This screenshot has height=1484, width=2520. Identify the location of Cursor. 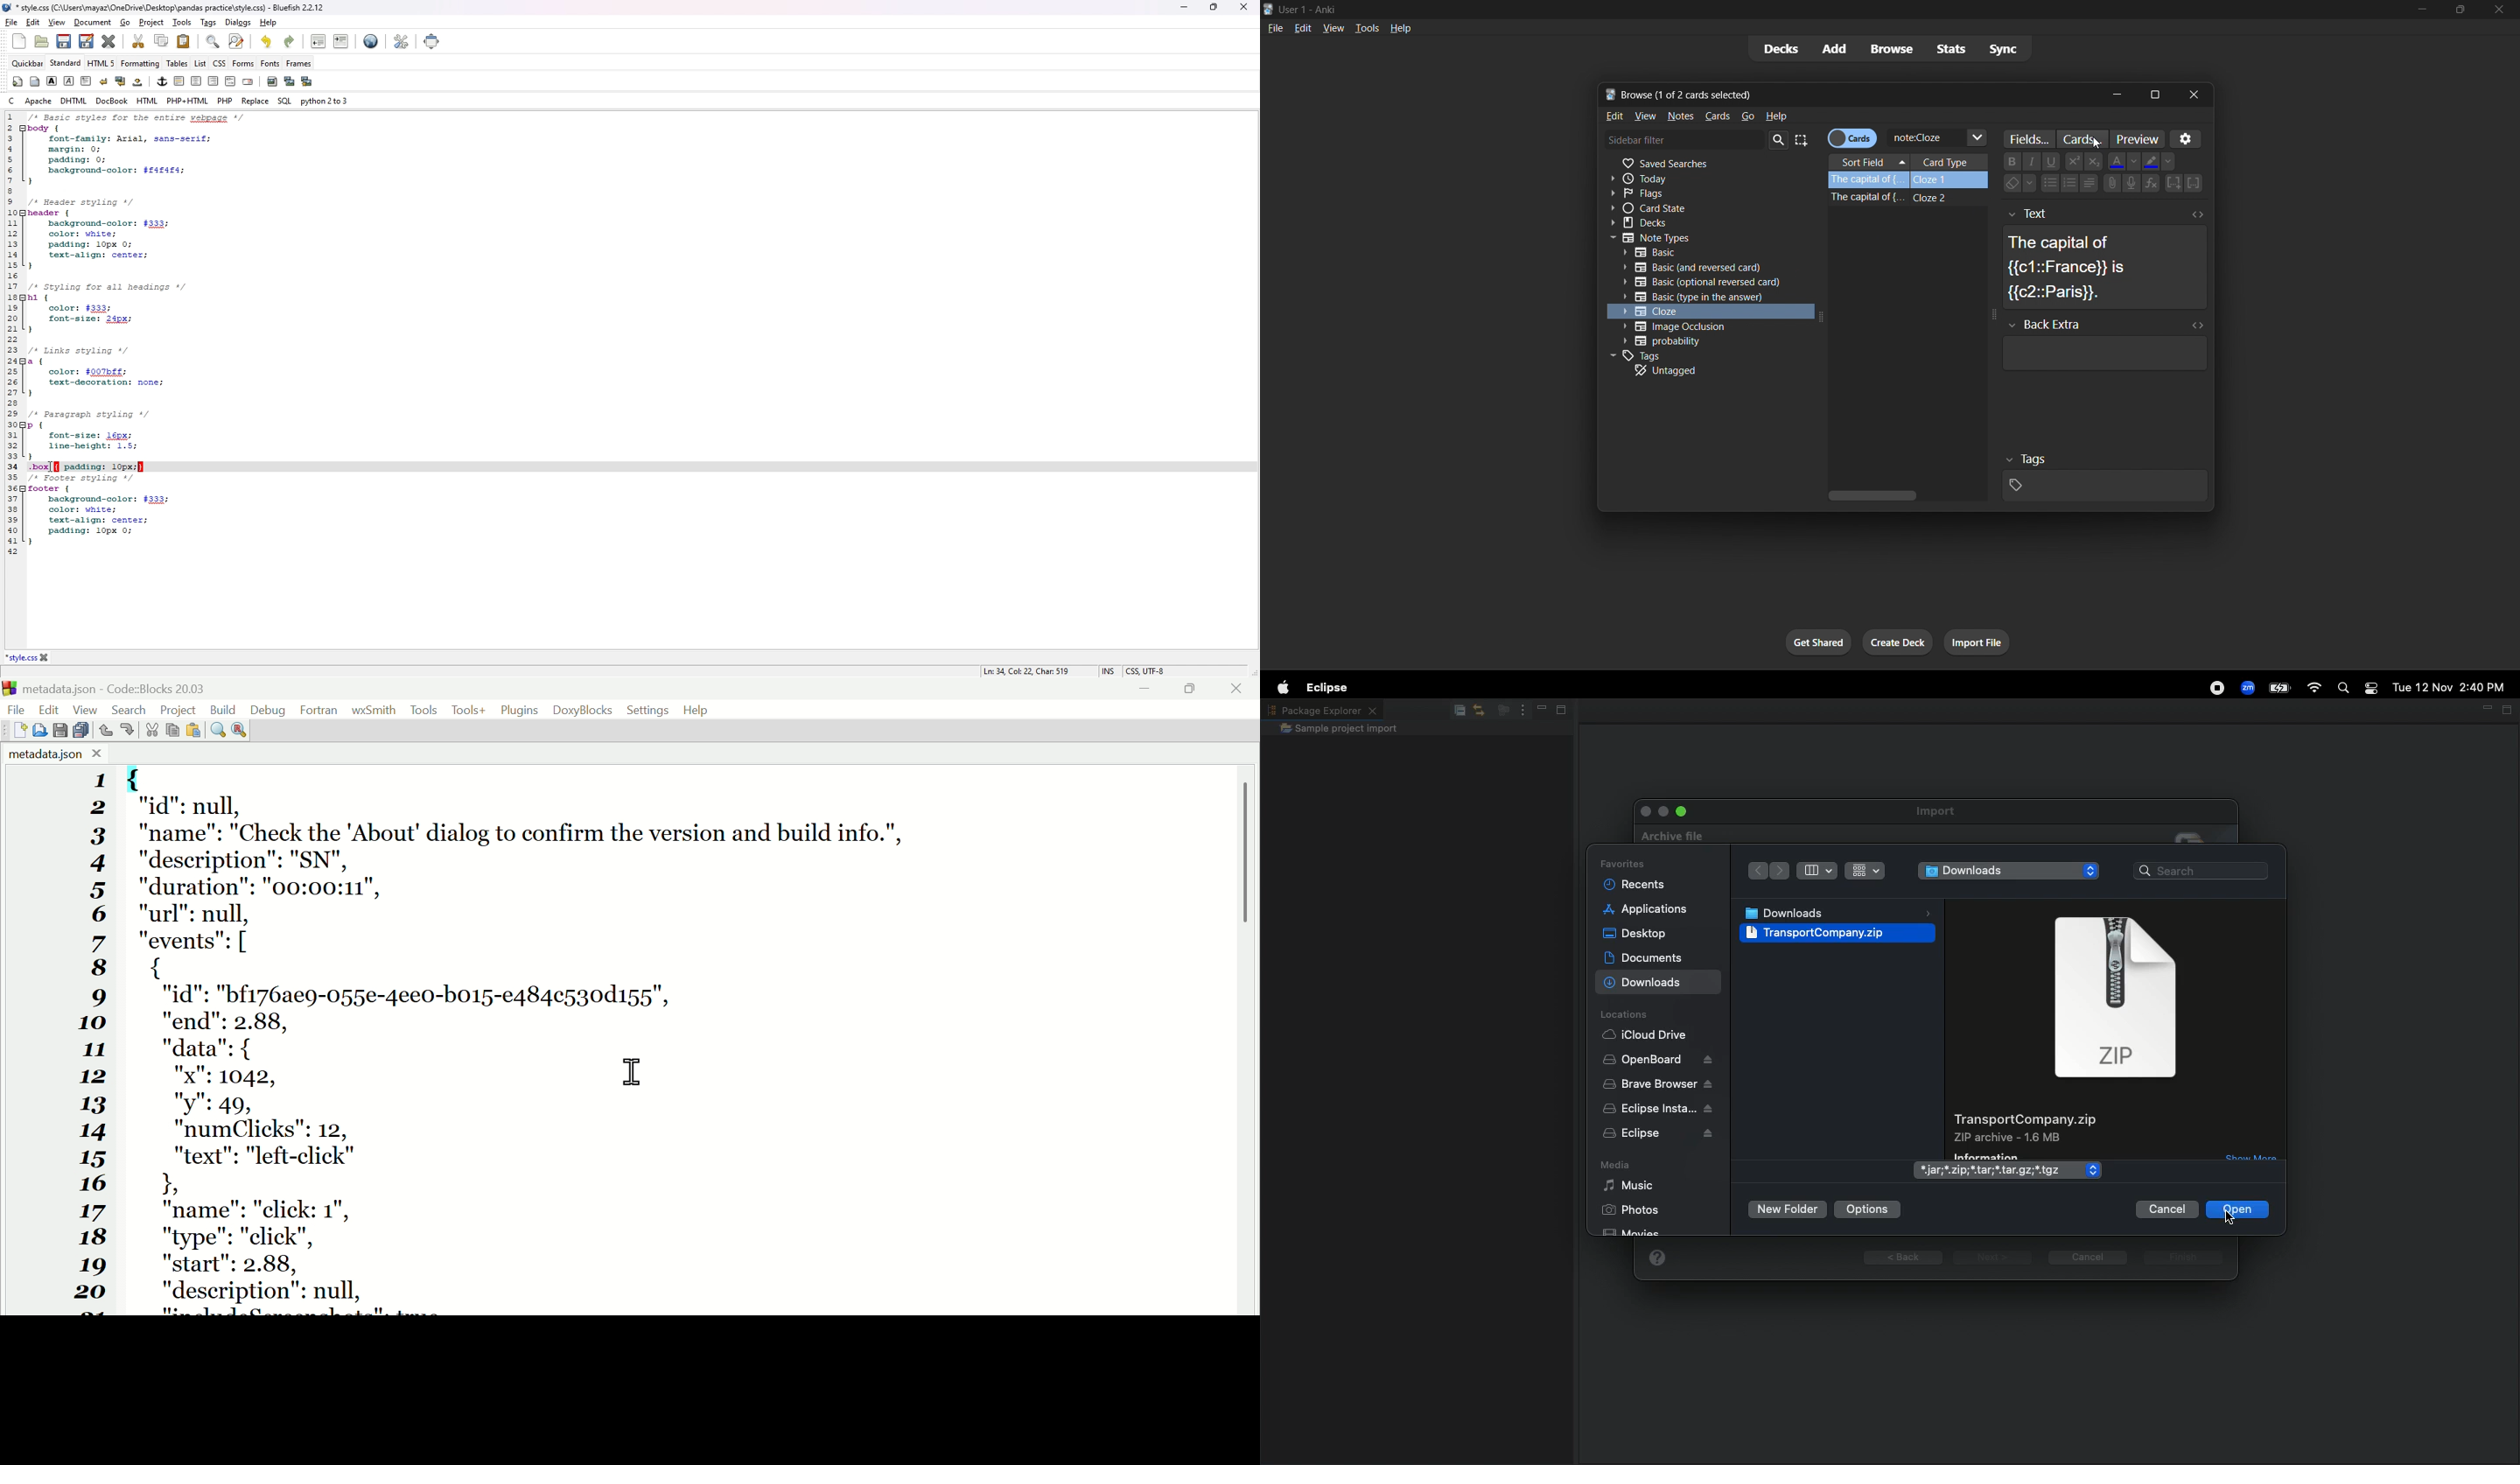
(2226, 1220).